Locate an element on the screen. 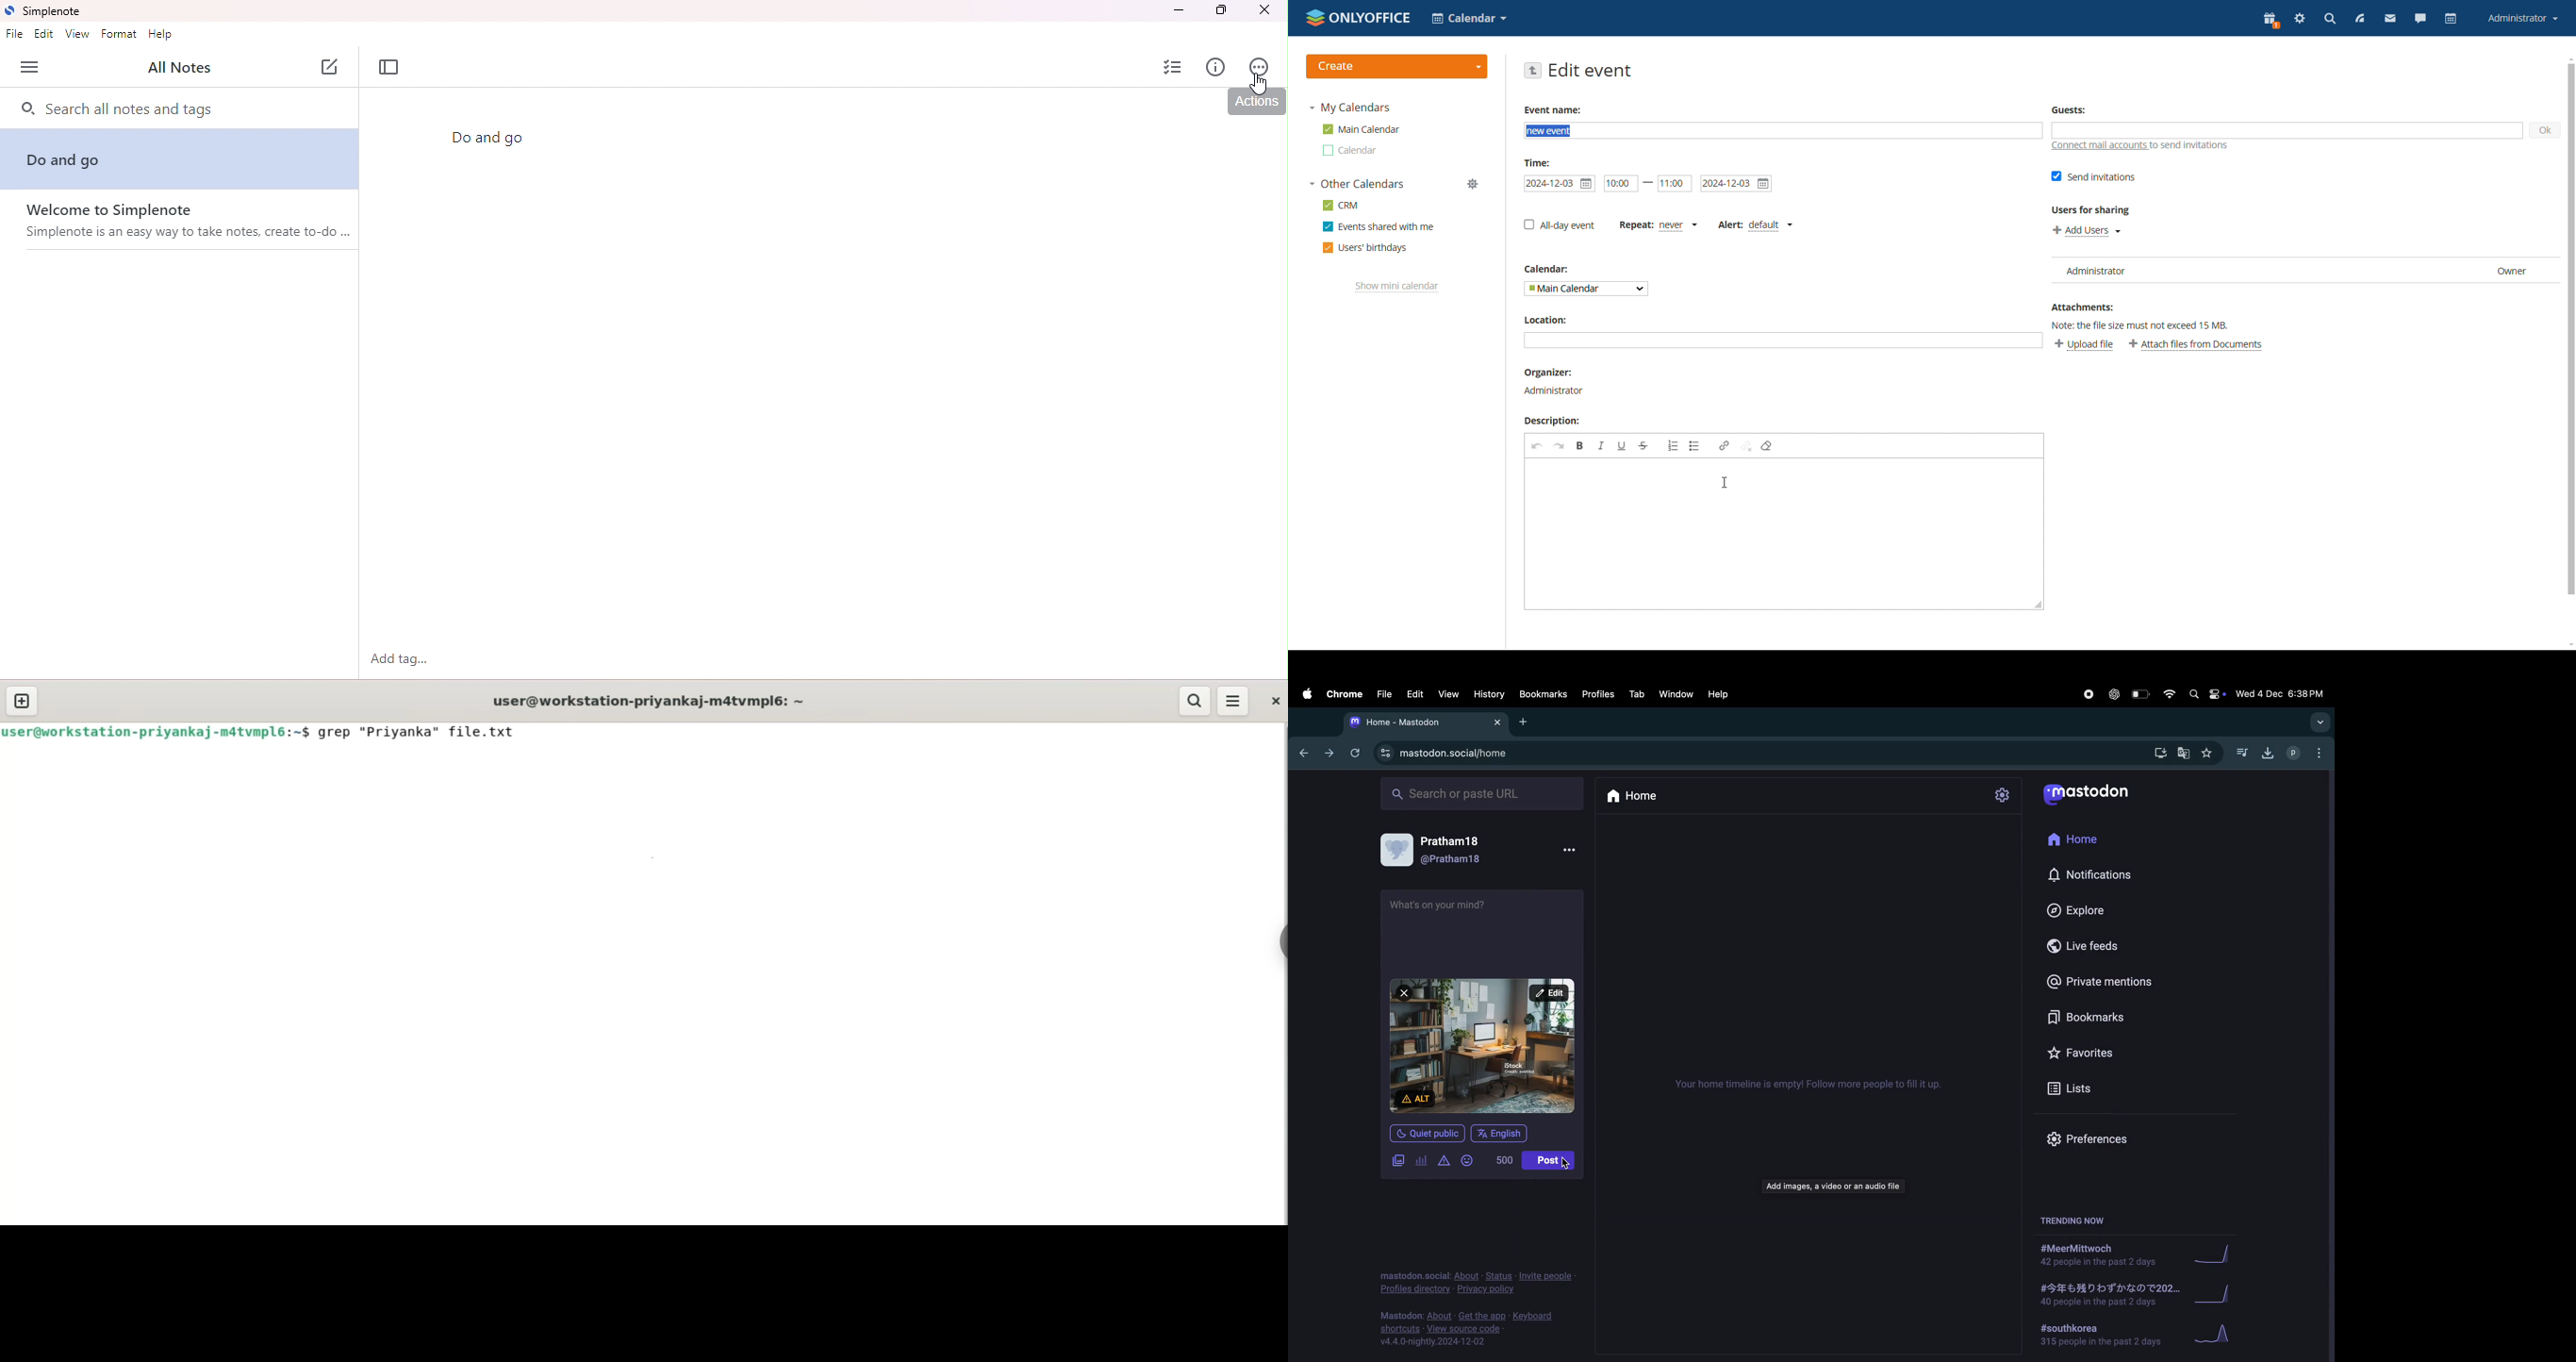 Image resolution: width=2576 pixels, height=1372 pixels. underline is located at coordinates (1623, 446).